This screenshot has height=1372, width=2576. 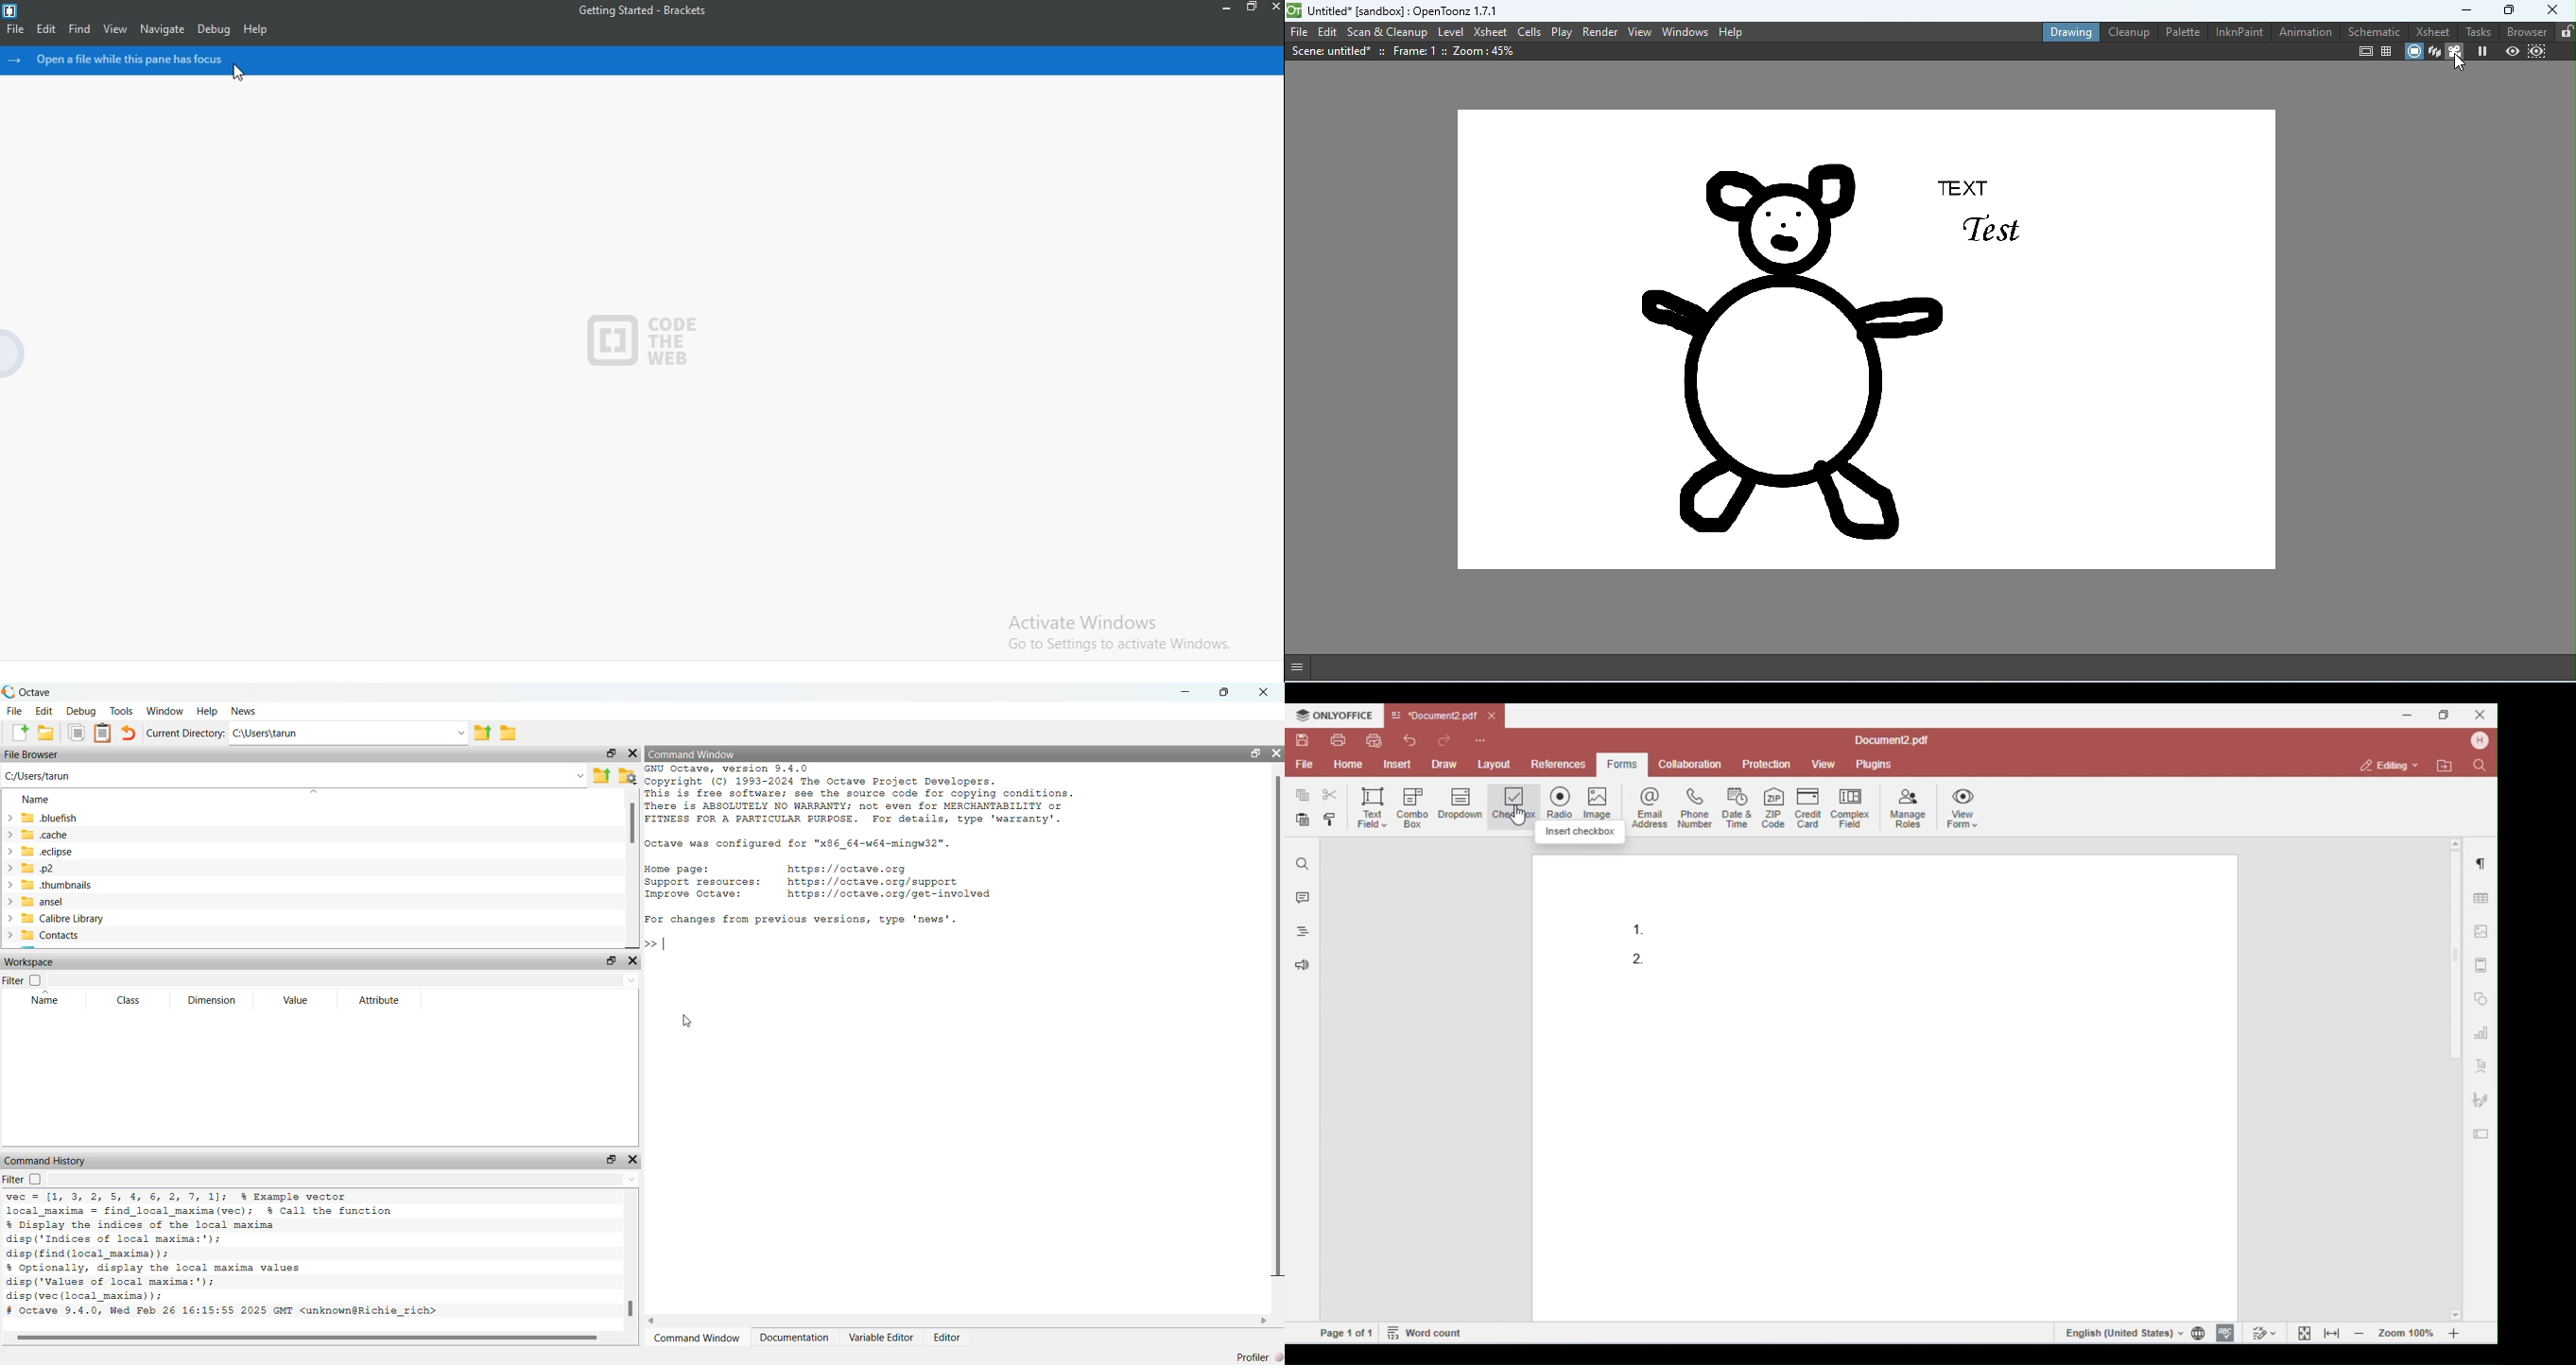 What do you see at coordinates (9, 693) in the screenshot?
I see `Octave logo` at bounding box center [9, 693].